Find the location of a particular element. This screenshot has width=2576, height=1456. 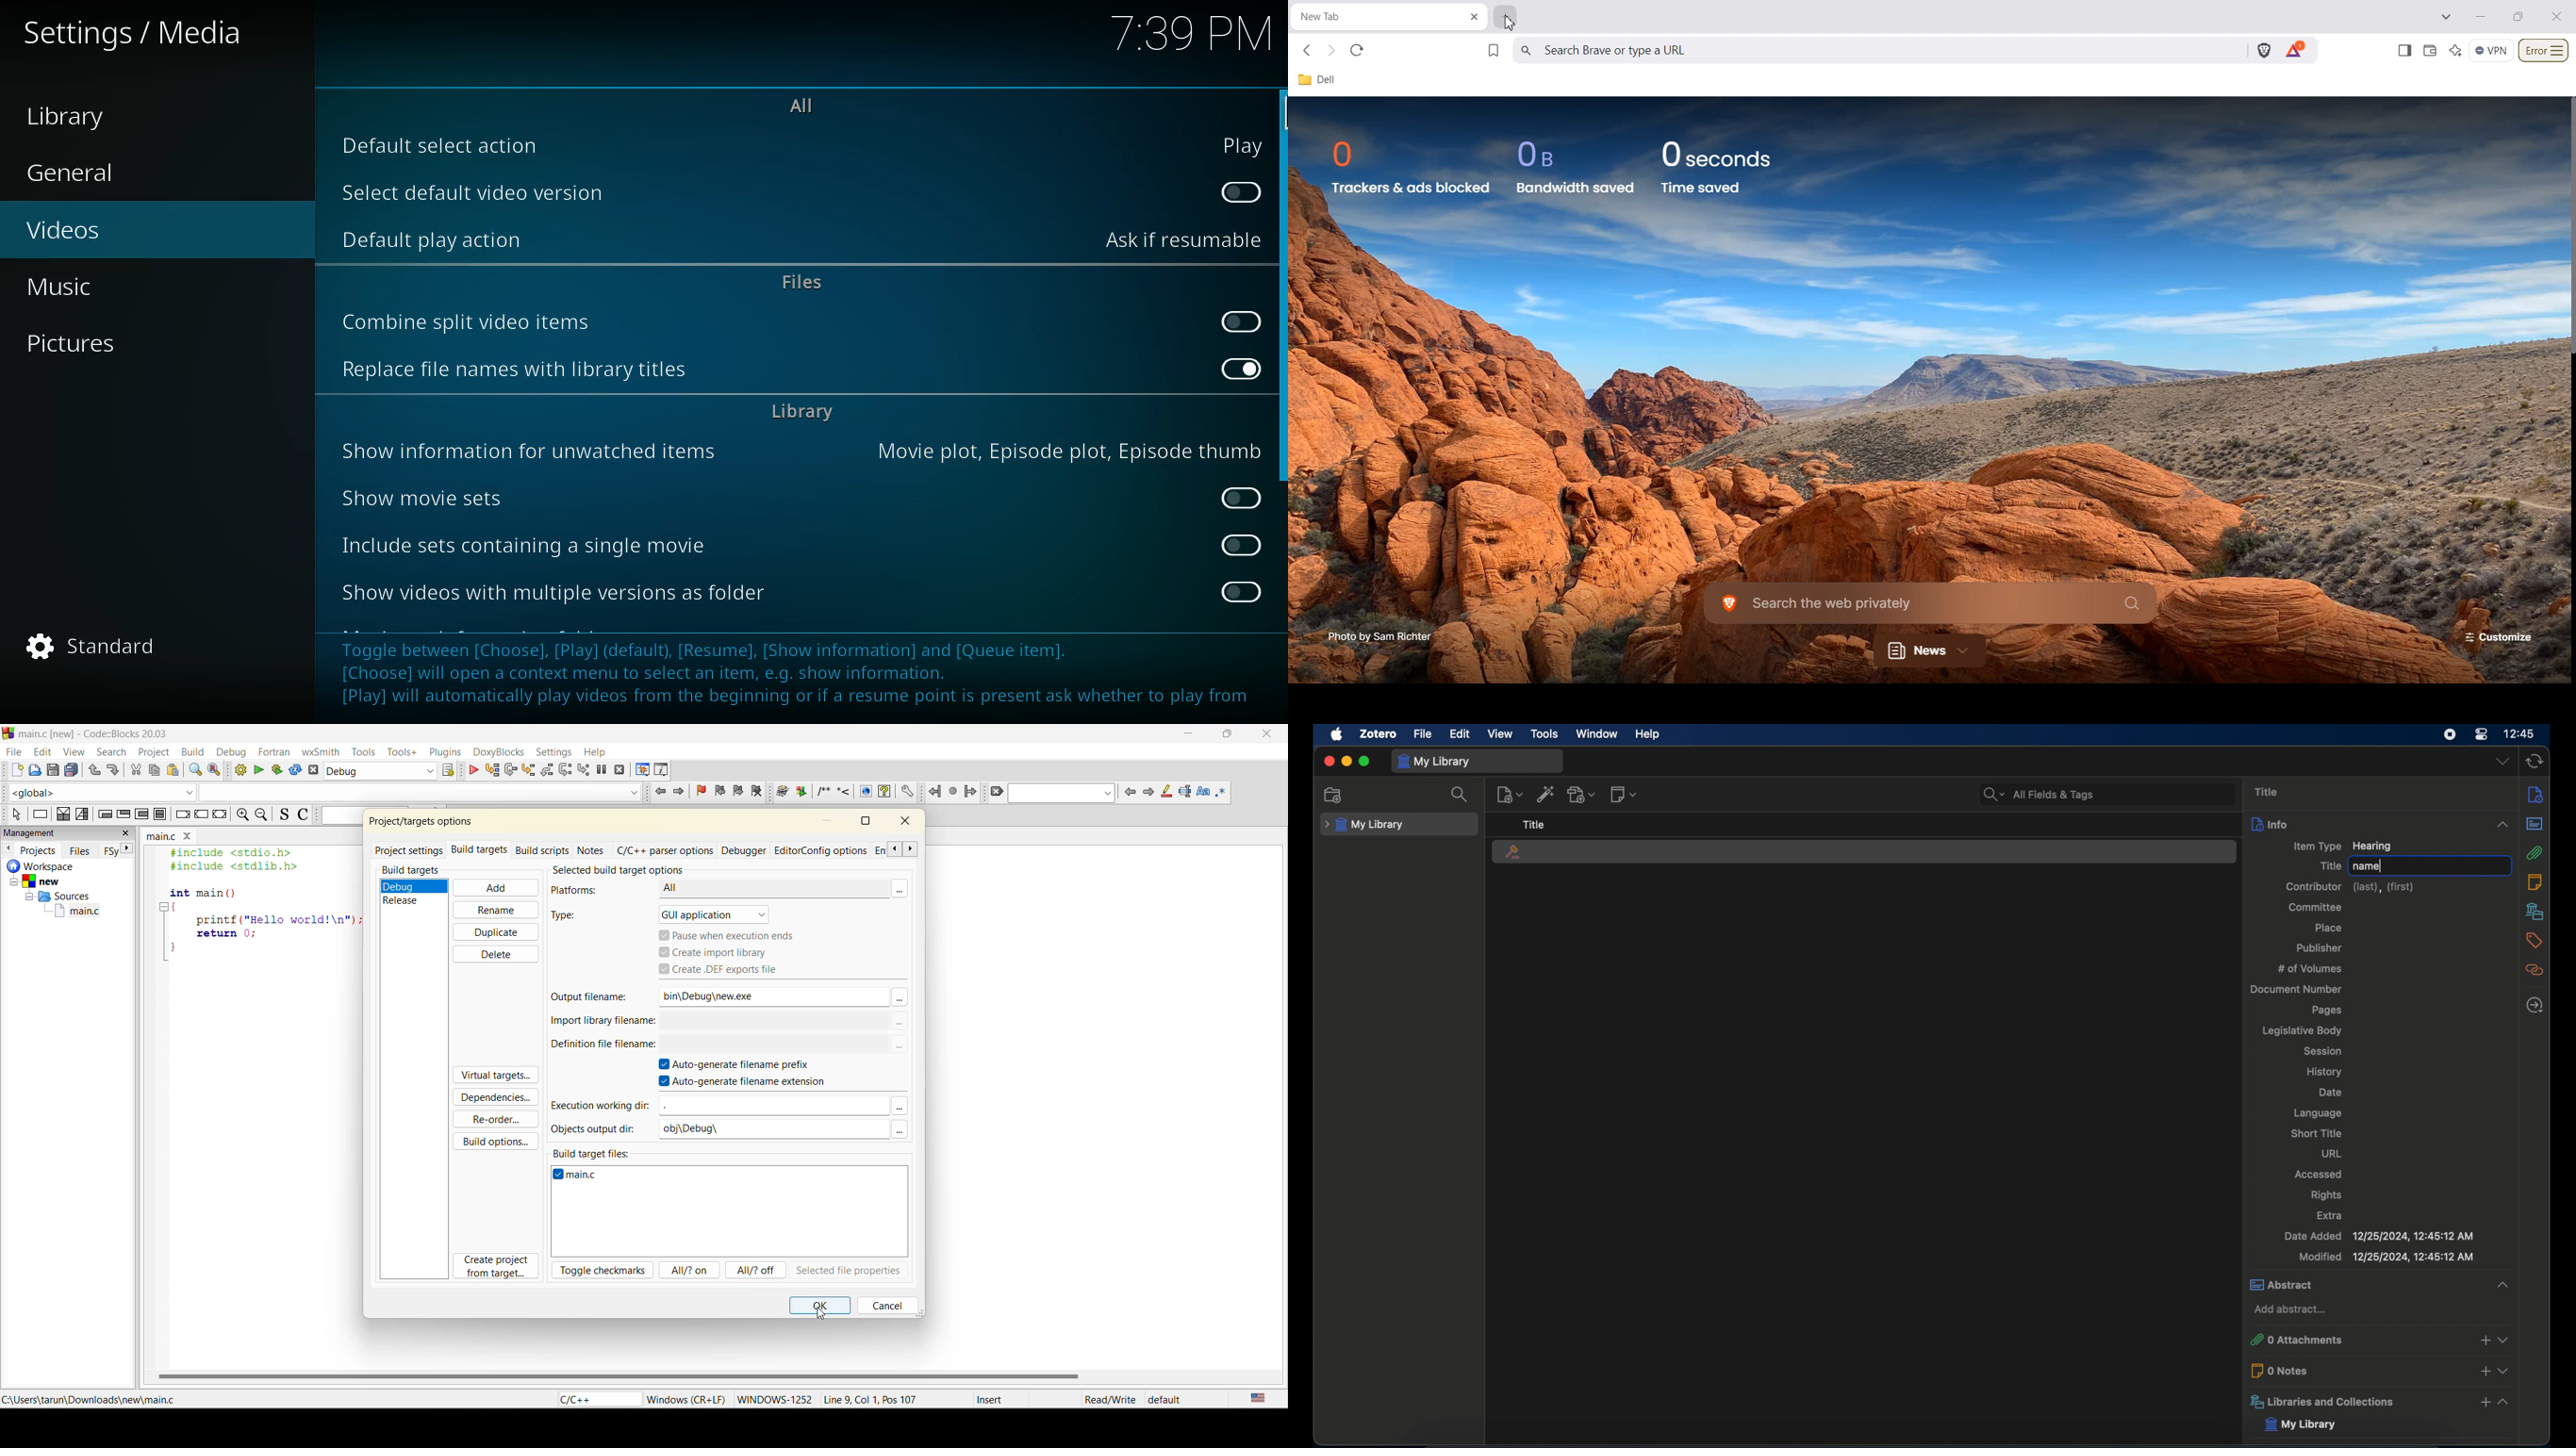

search is located at coordinates (111, 753).